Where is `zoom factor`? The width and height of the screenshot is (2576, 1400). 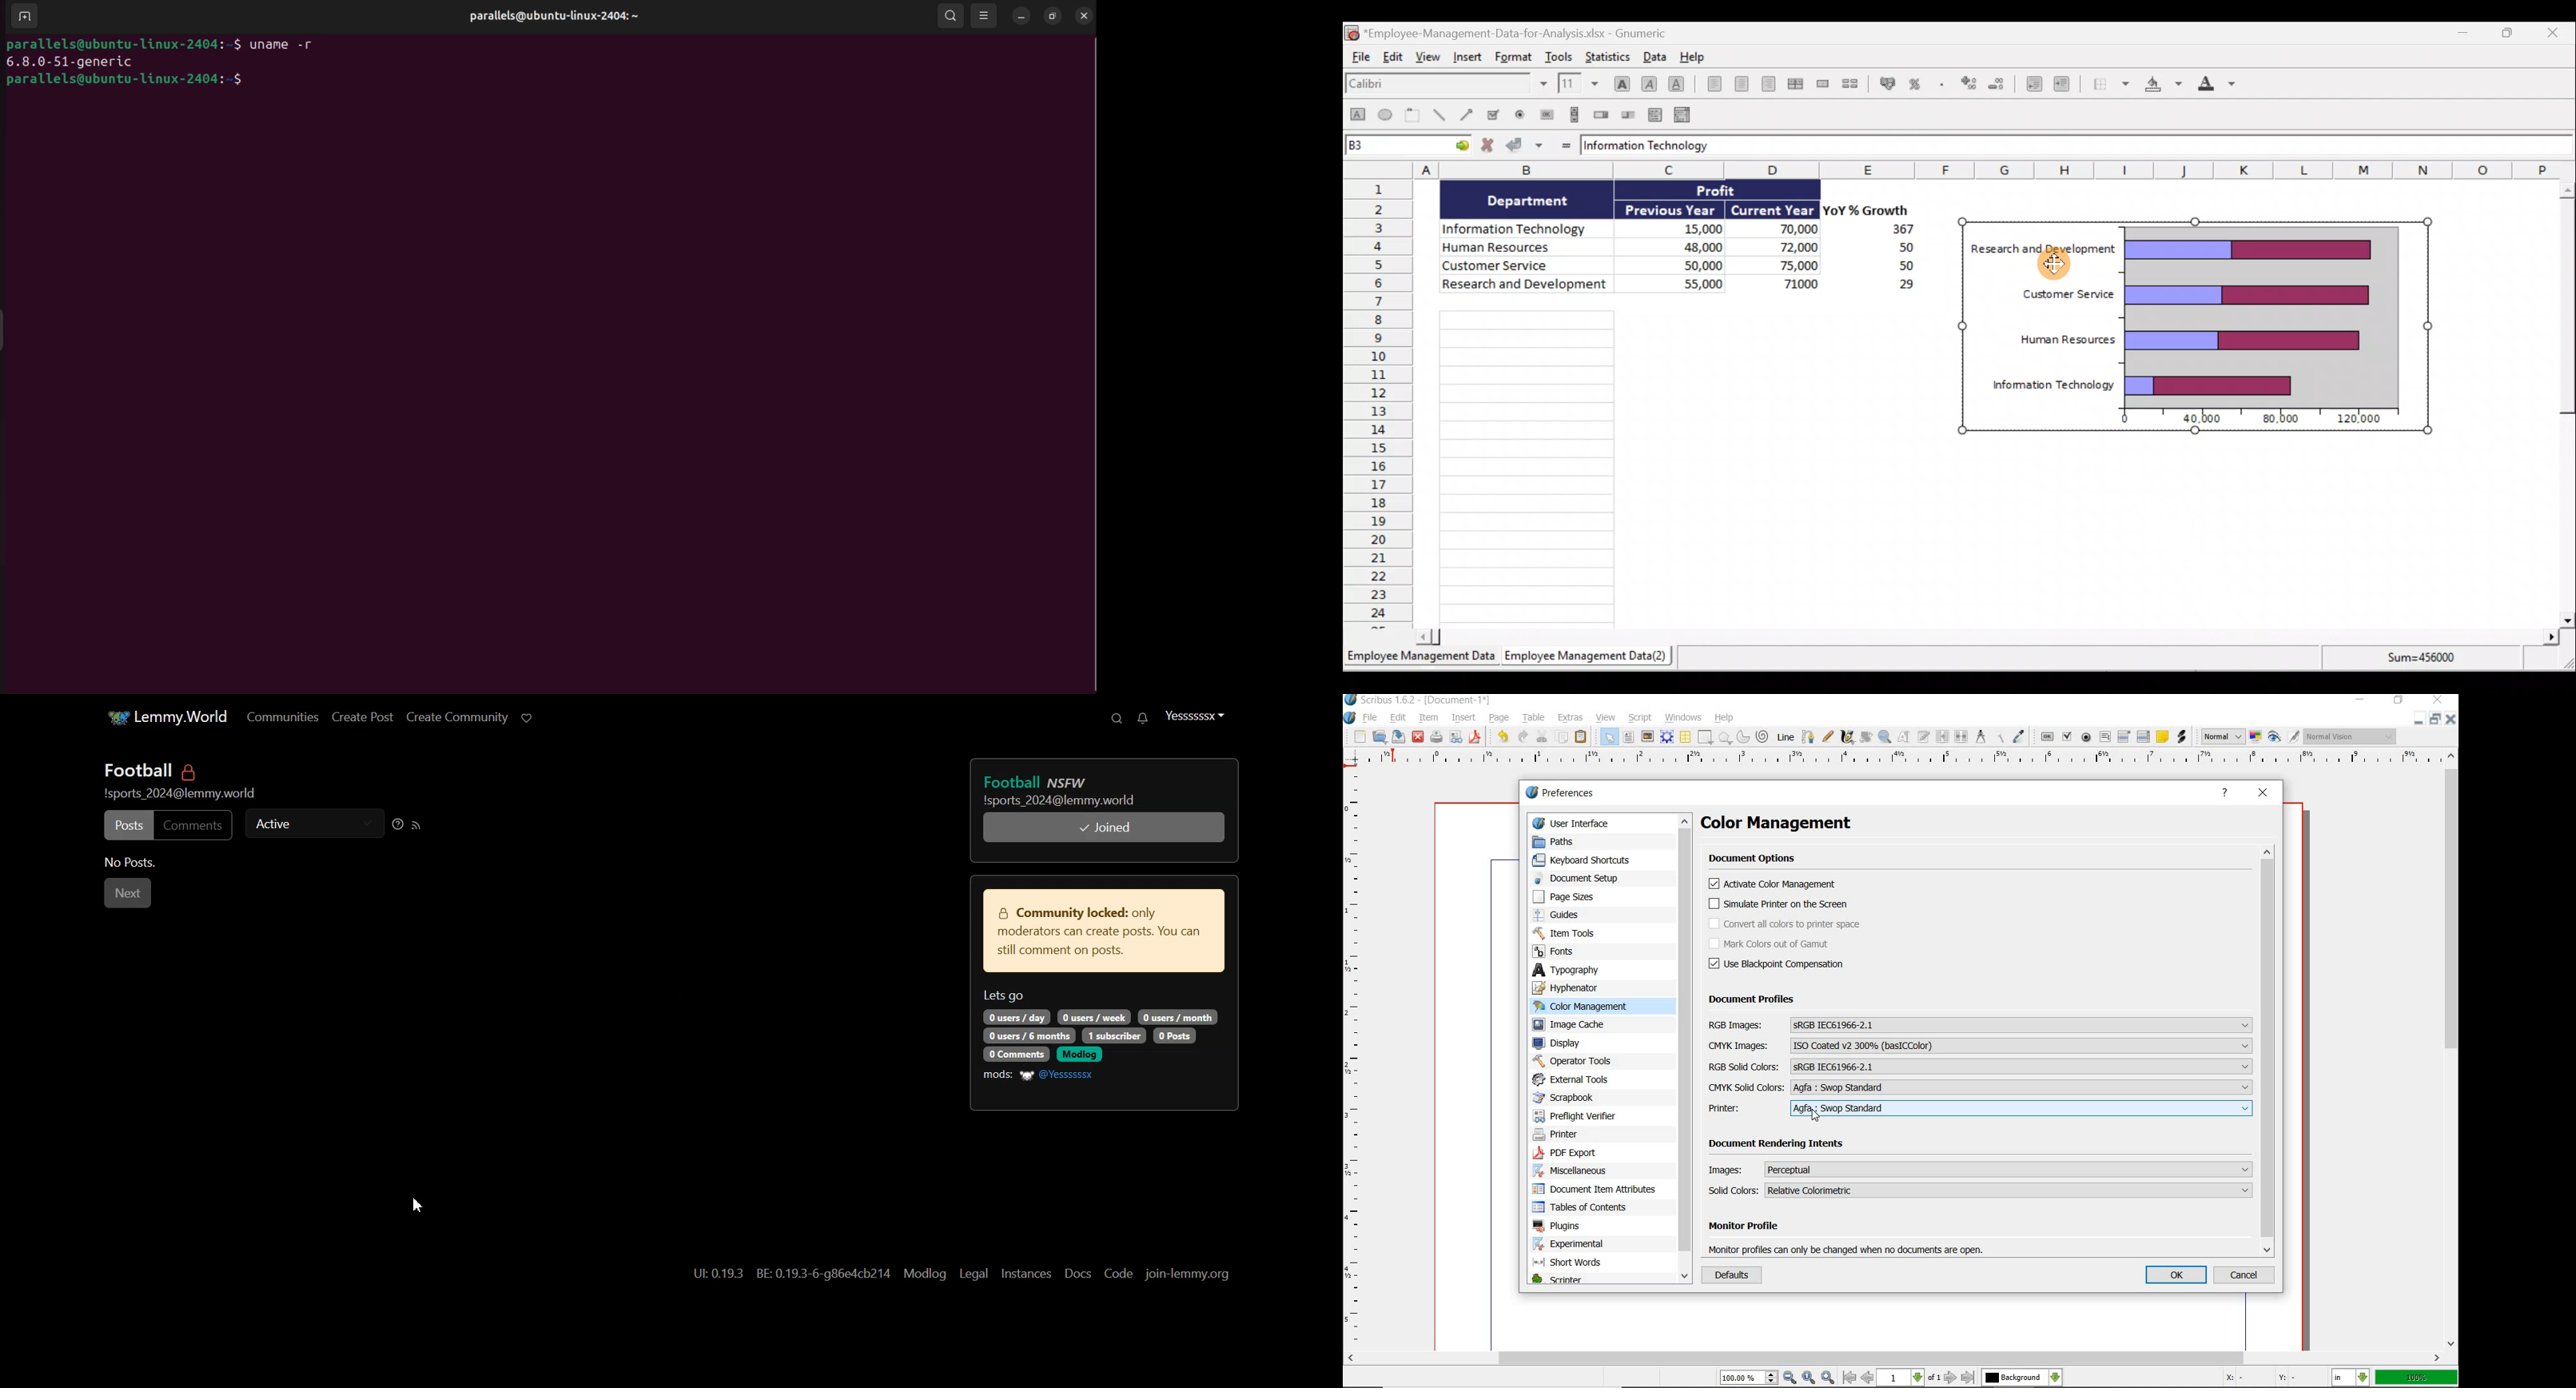
zoom factor is located at coordinates (2418, 1377).